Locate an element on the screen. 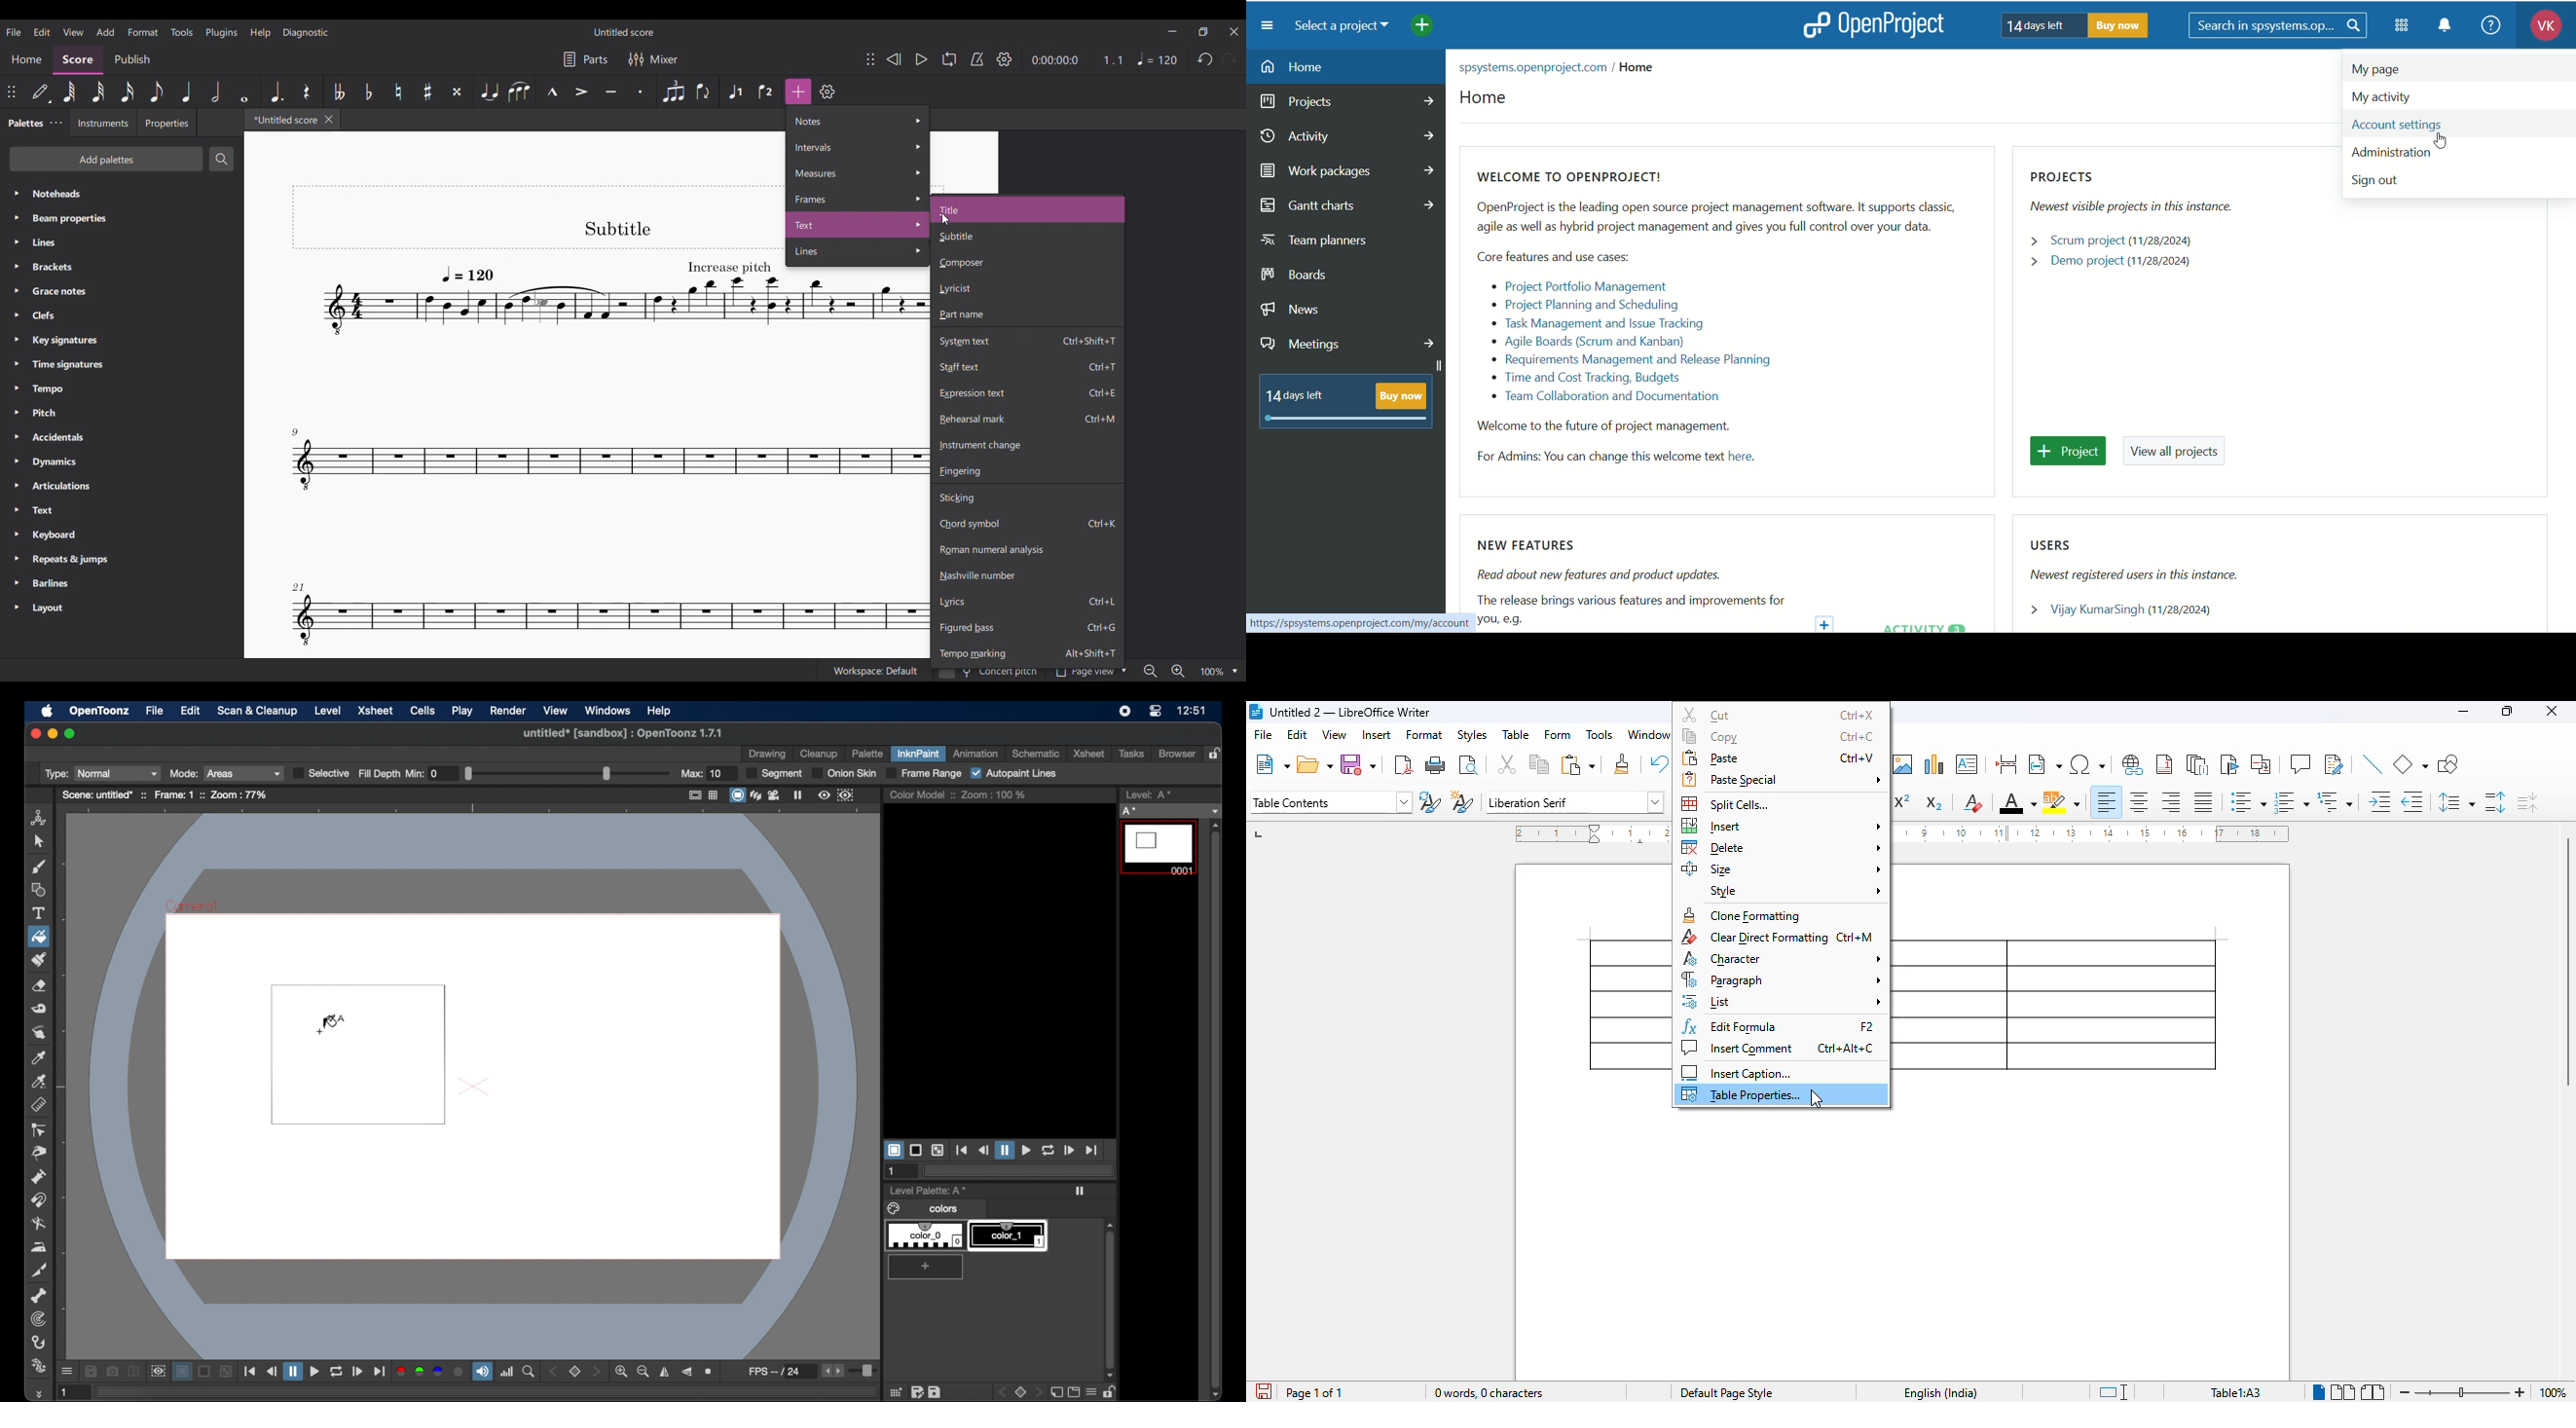  Repeats & jumps is located at coordinates (122, 560).